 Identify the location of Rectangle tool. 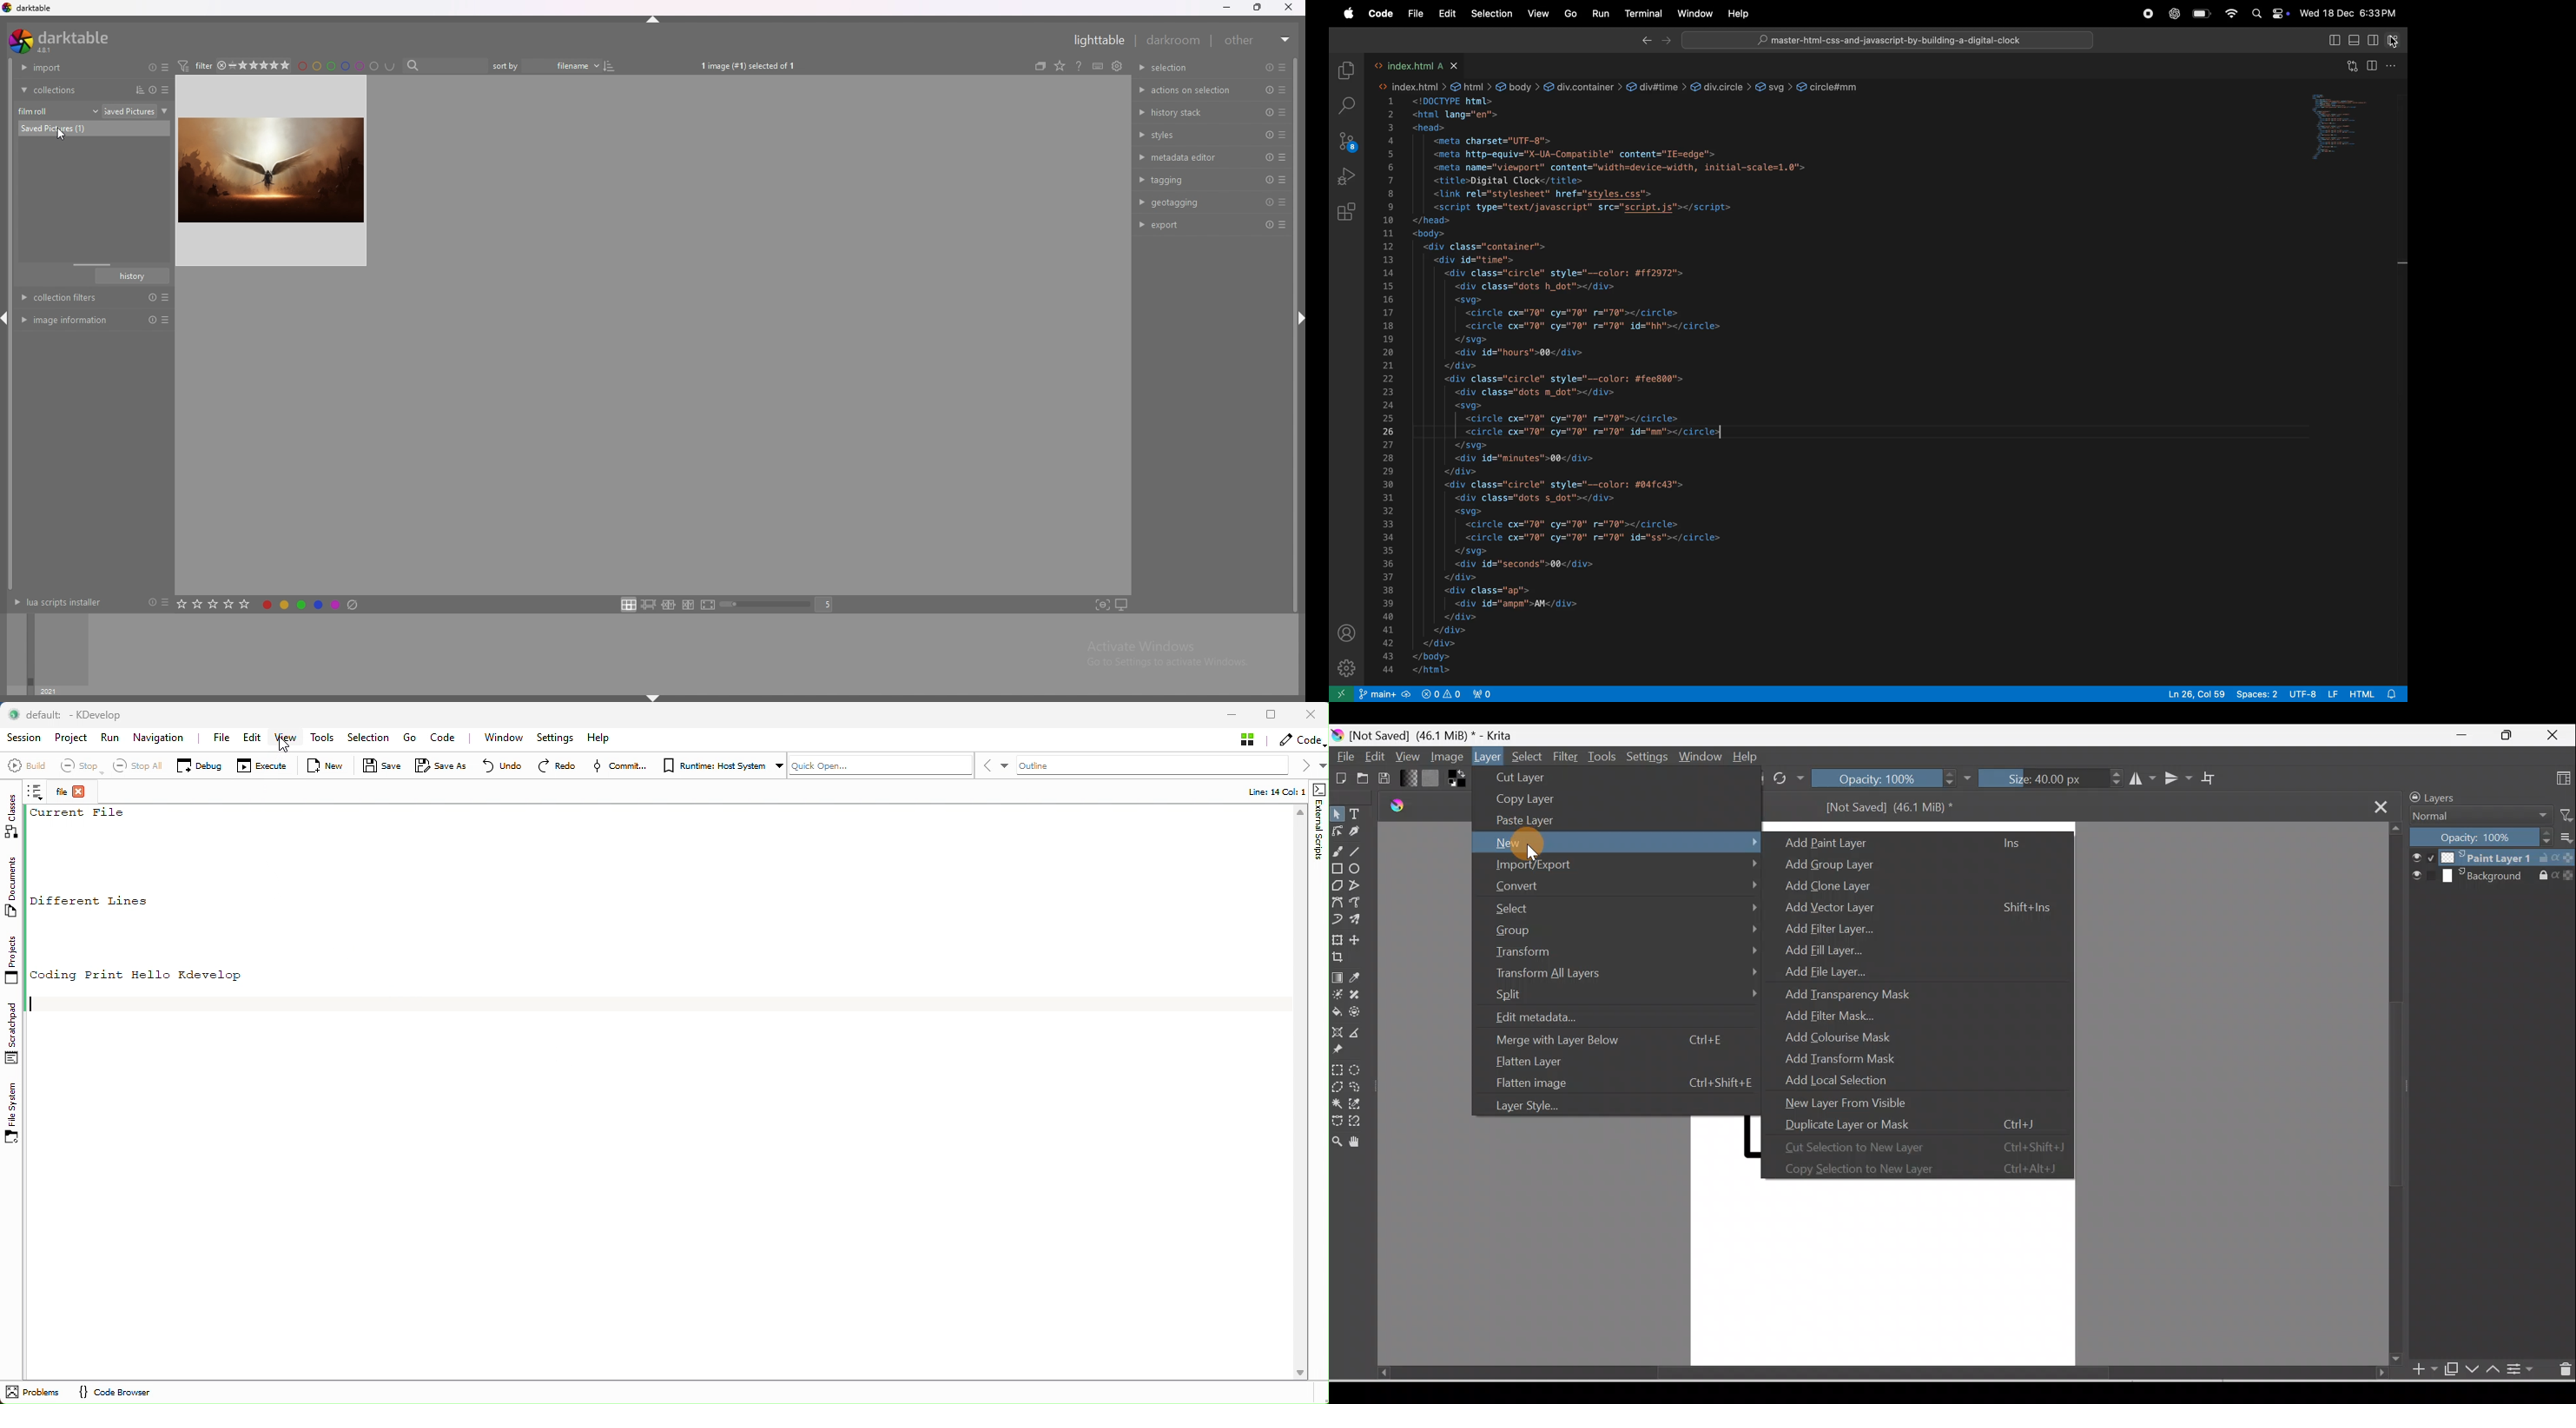
(1338, 872).